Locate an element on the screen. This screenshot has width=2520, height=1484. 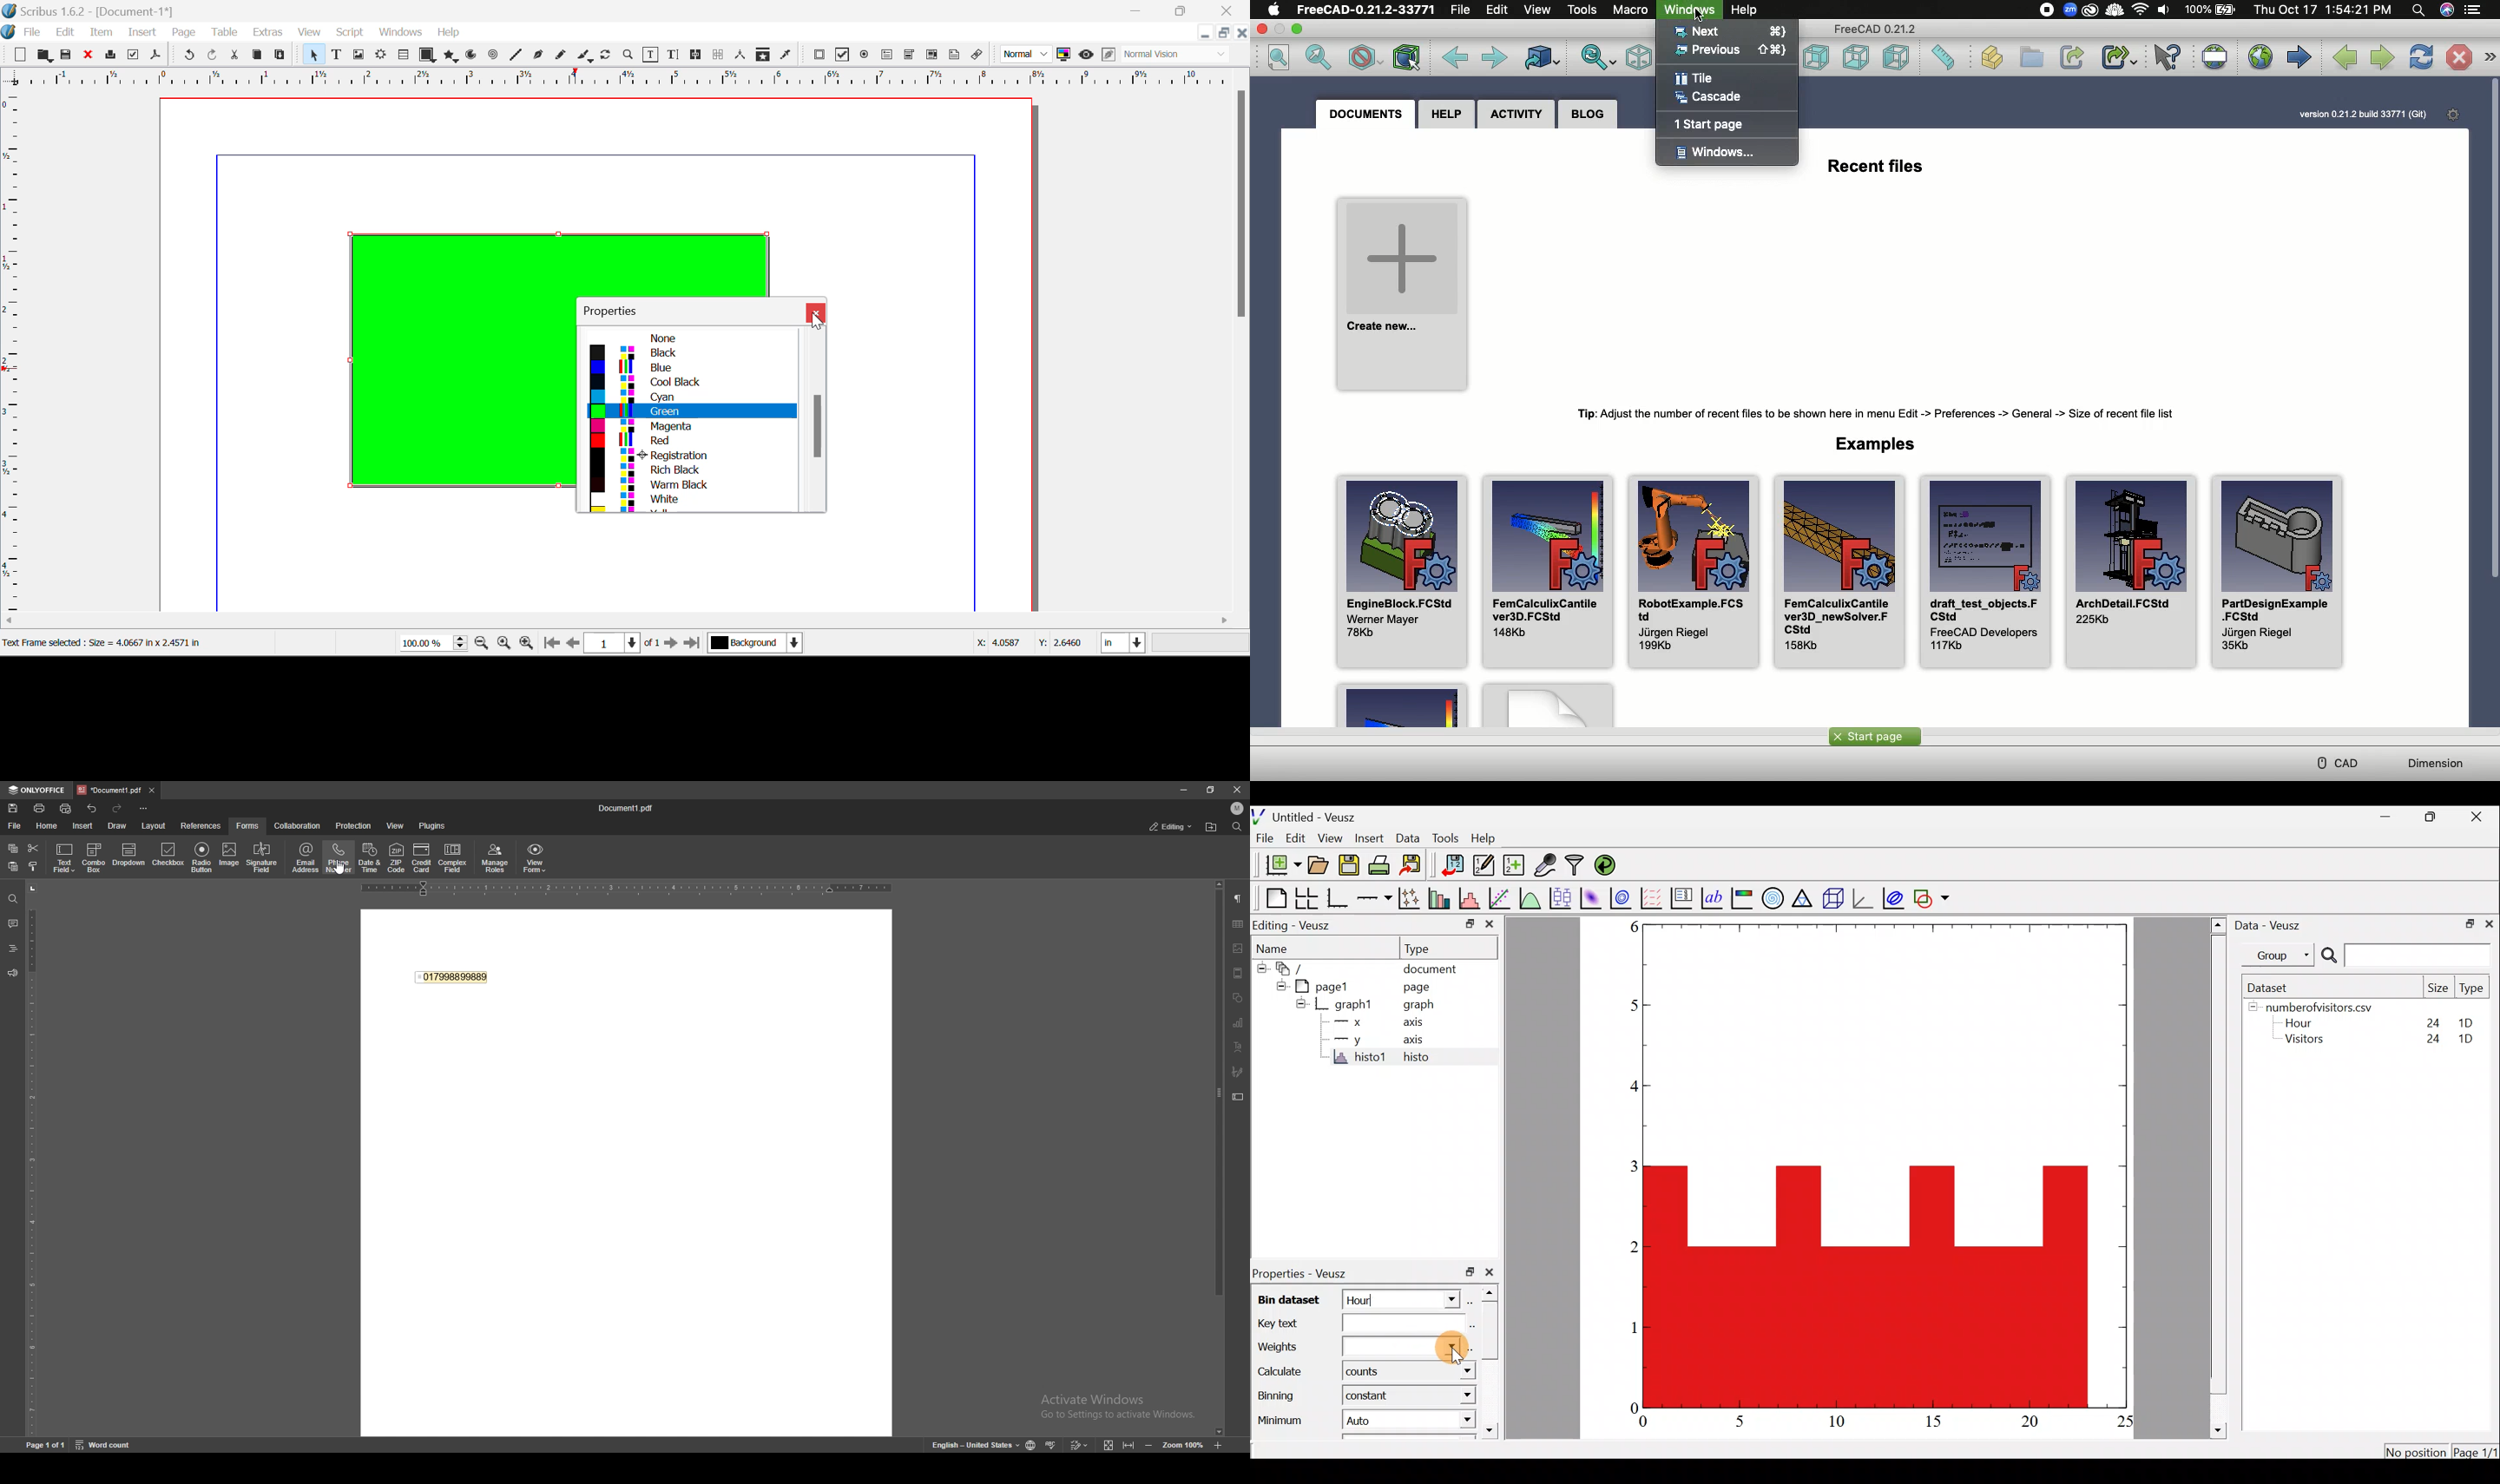
Display Visual Appearance is located at coordinates (1180, 55).